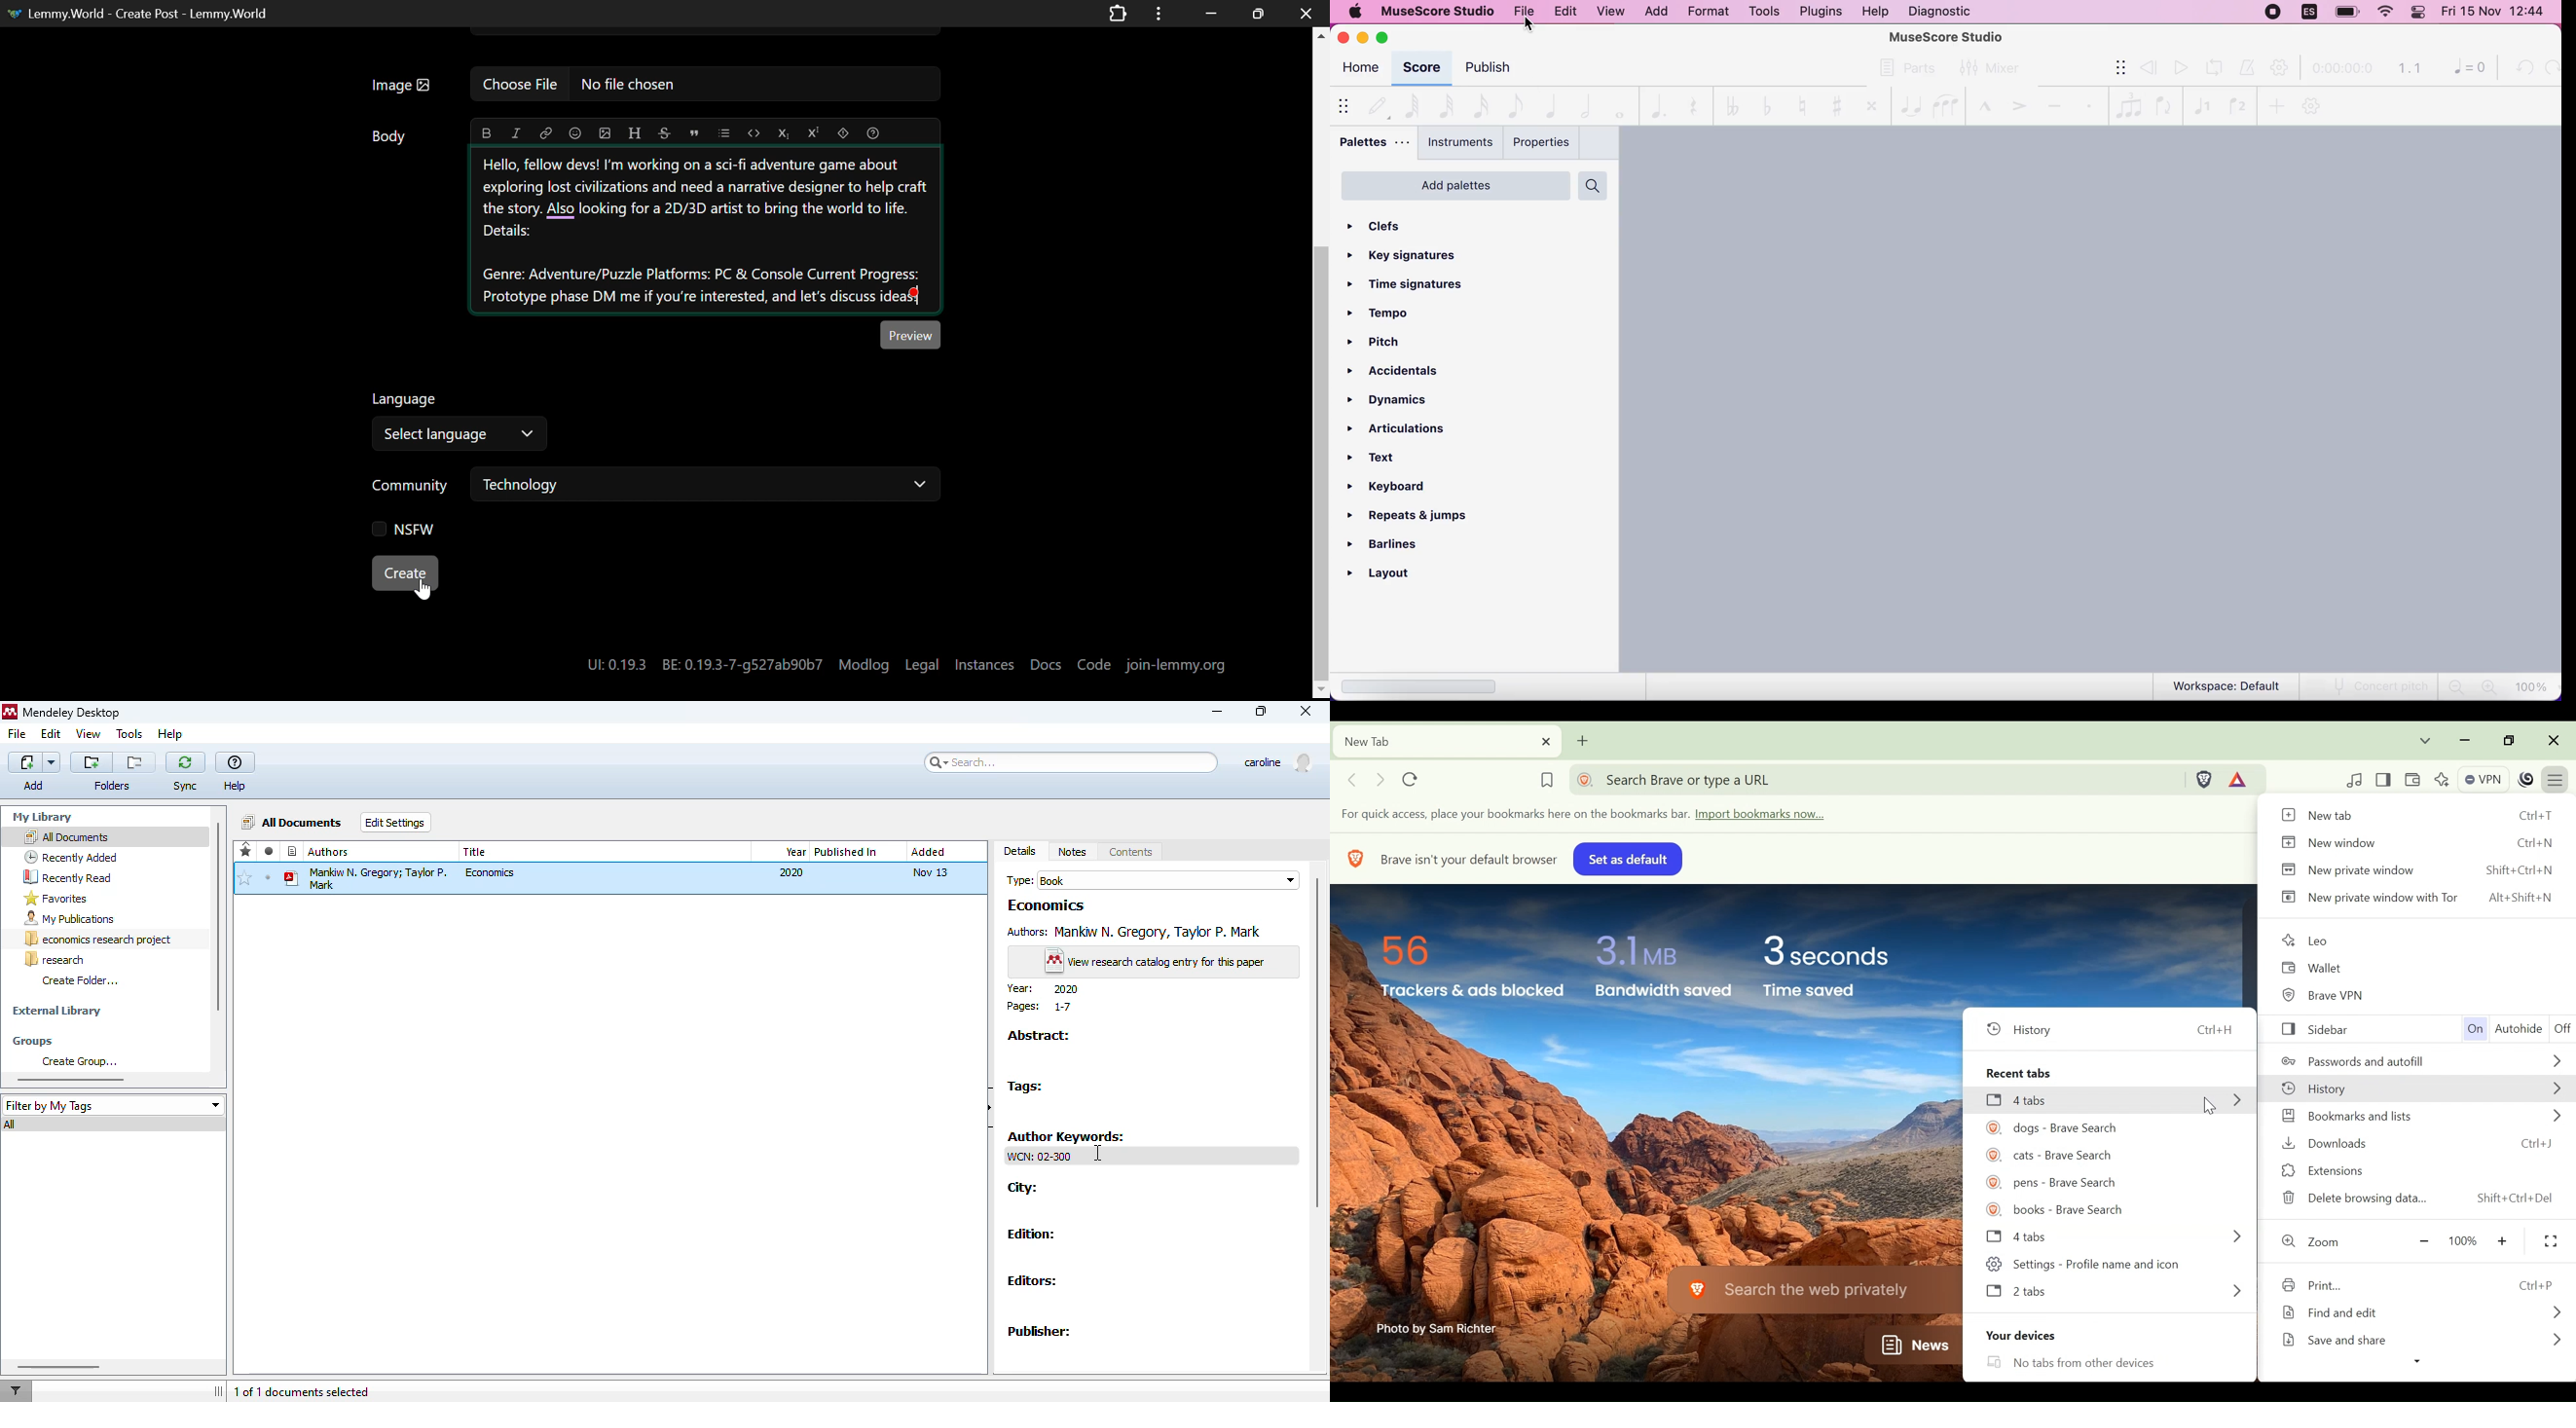 The width and height of the screenshot is (2576, 1428). Describe the element at coordinates (2551, 68) in the screenshot. I see `redo` at that location.